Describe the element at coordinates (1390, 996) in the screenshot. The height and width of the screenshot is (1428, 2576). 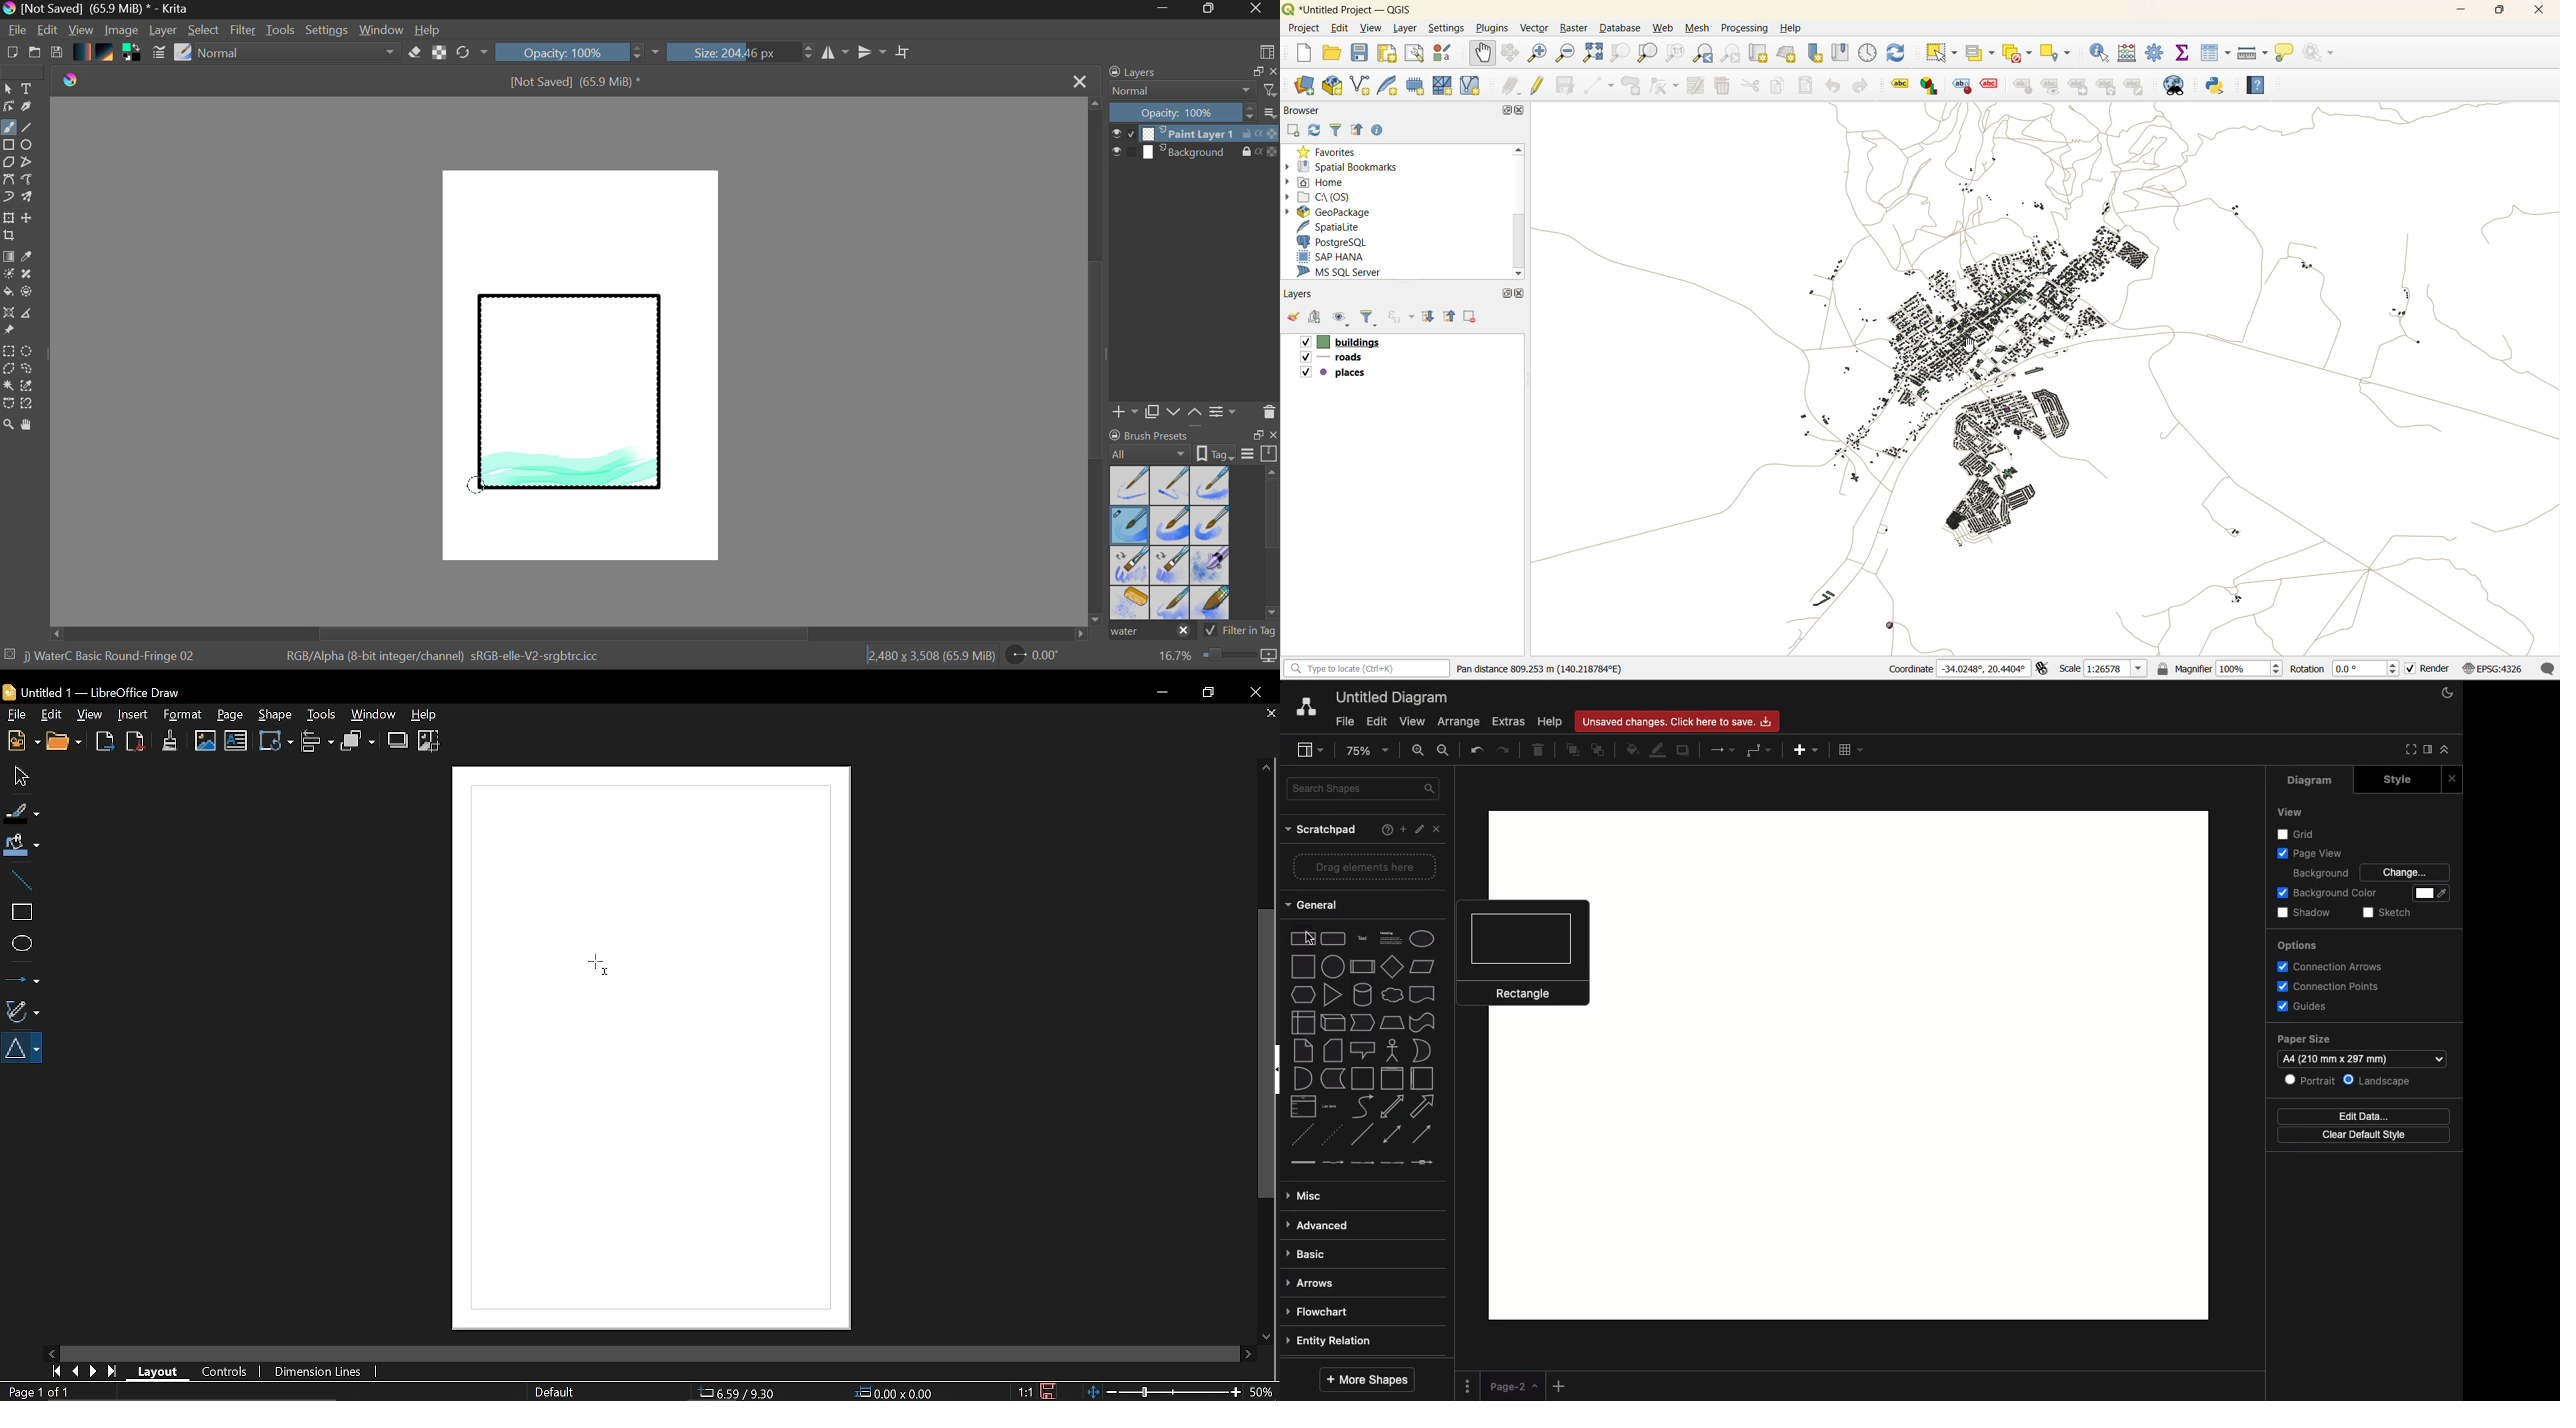
I see `cloud` at that location.